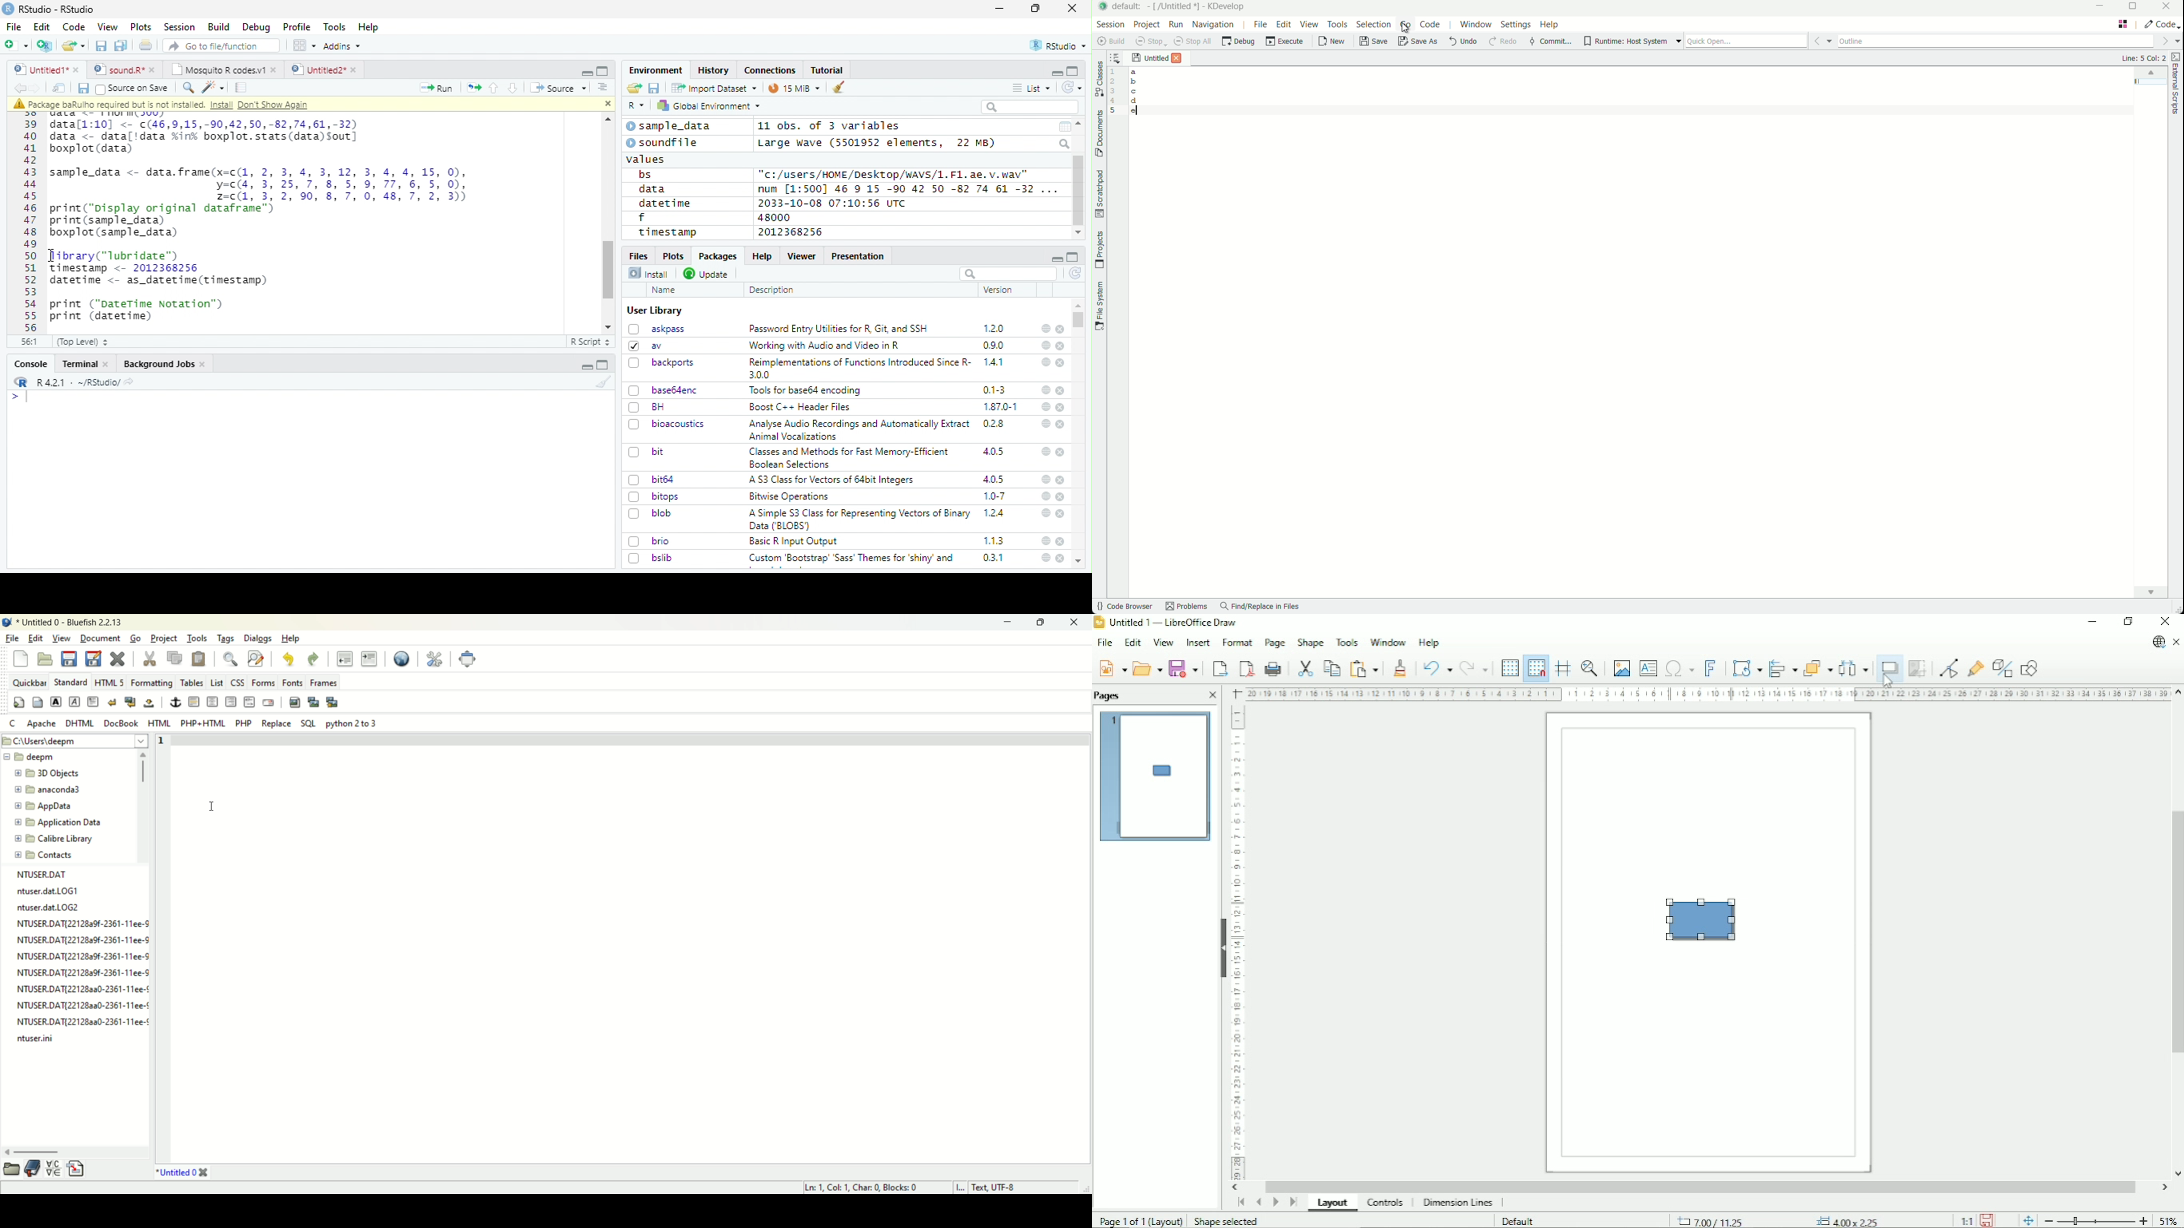  Describe the element at coordinates (39, 703) in the screenshot. I see `body` at that location.